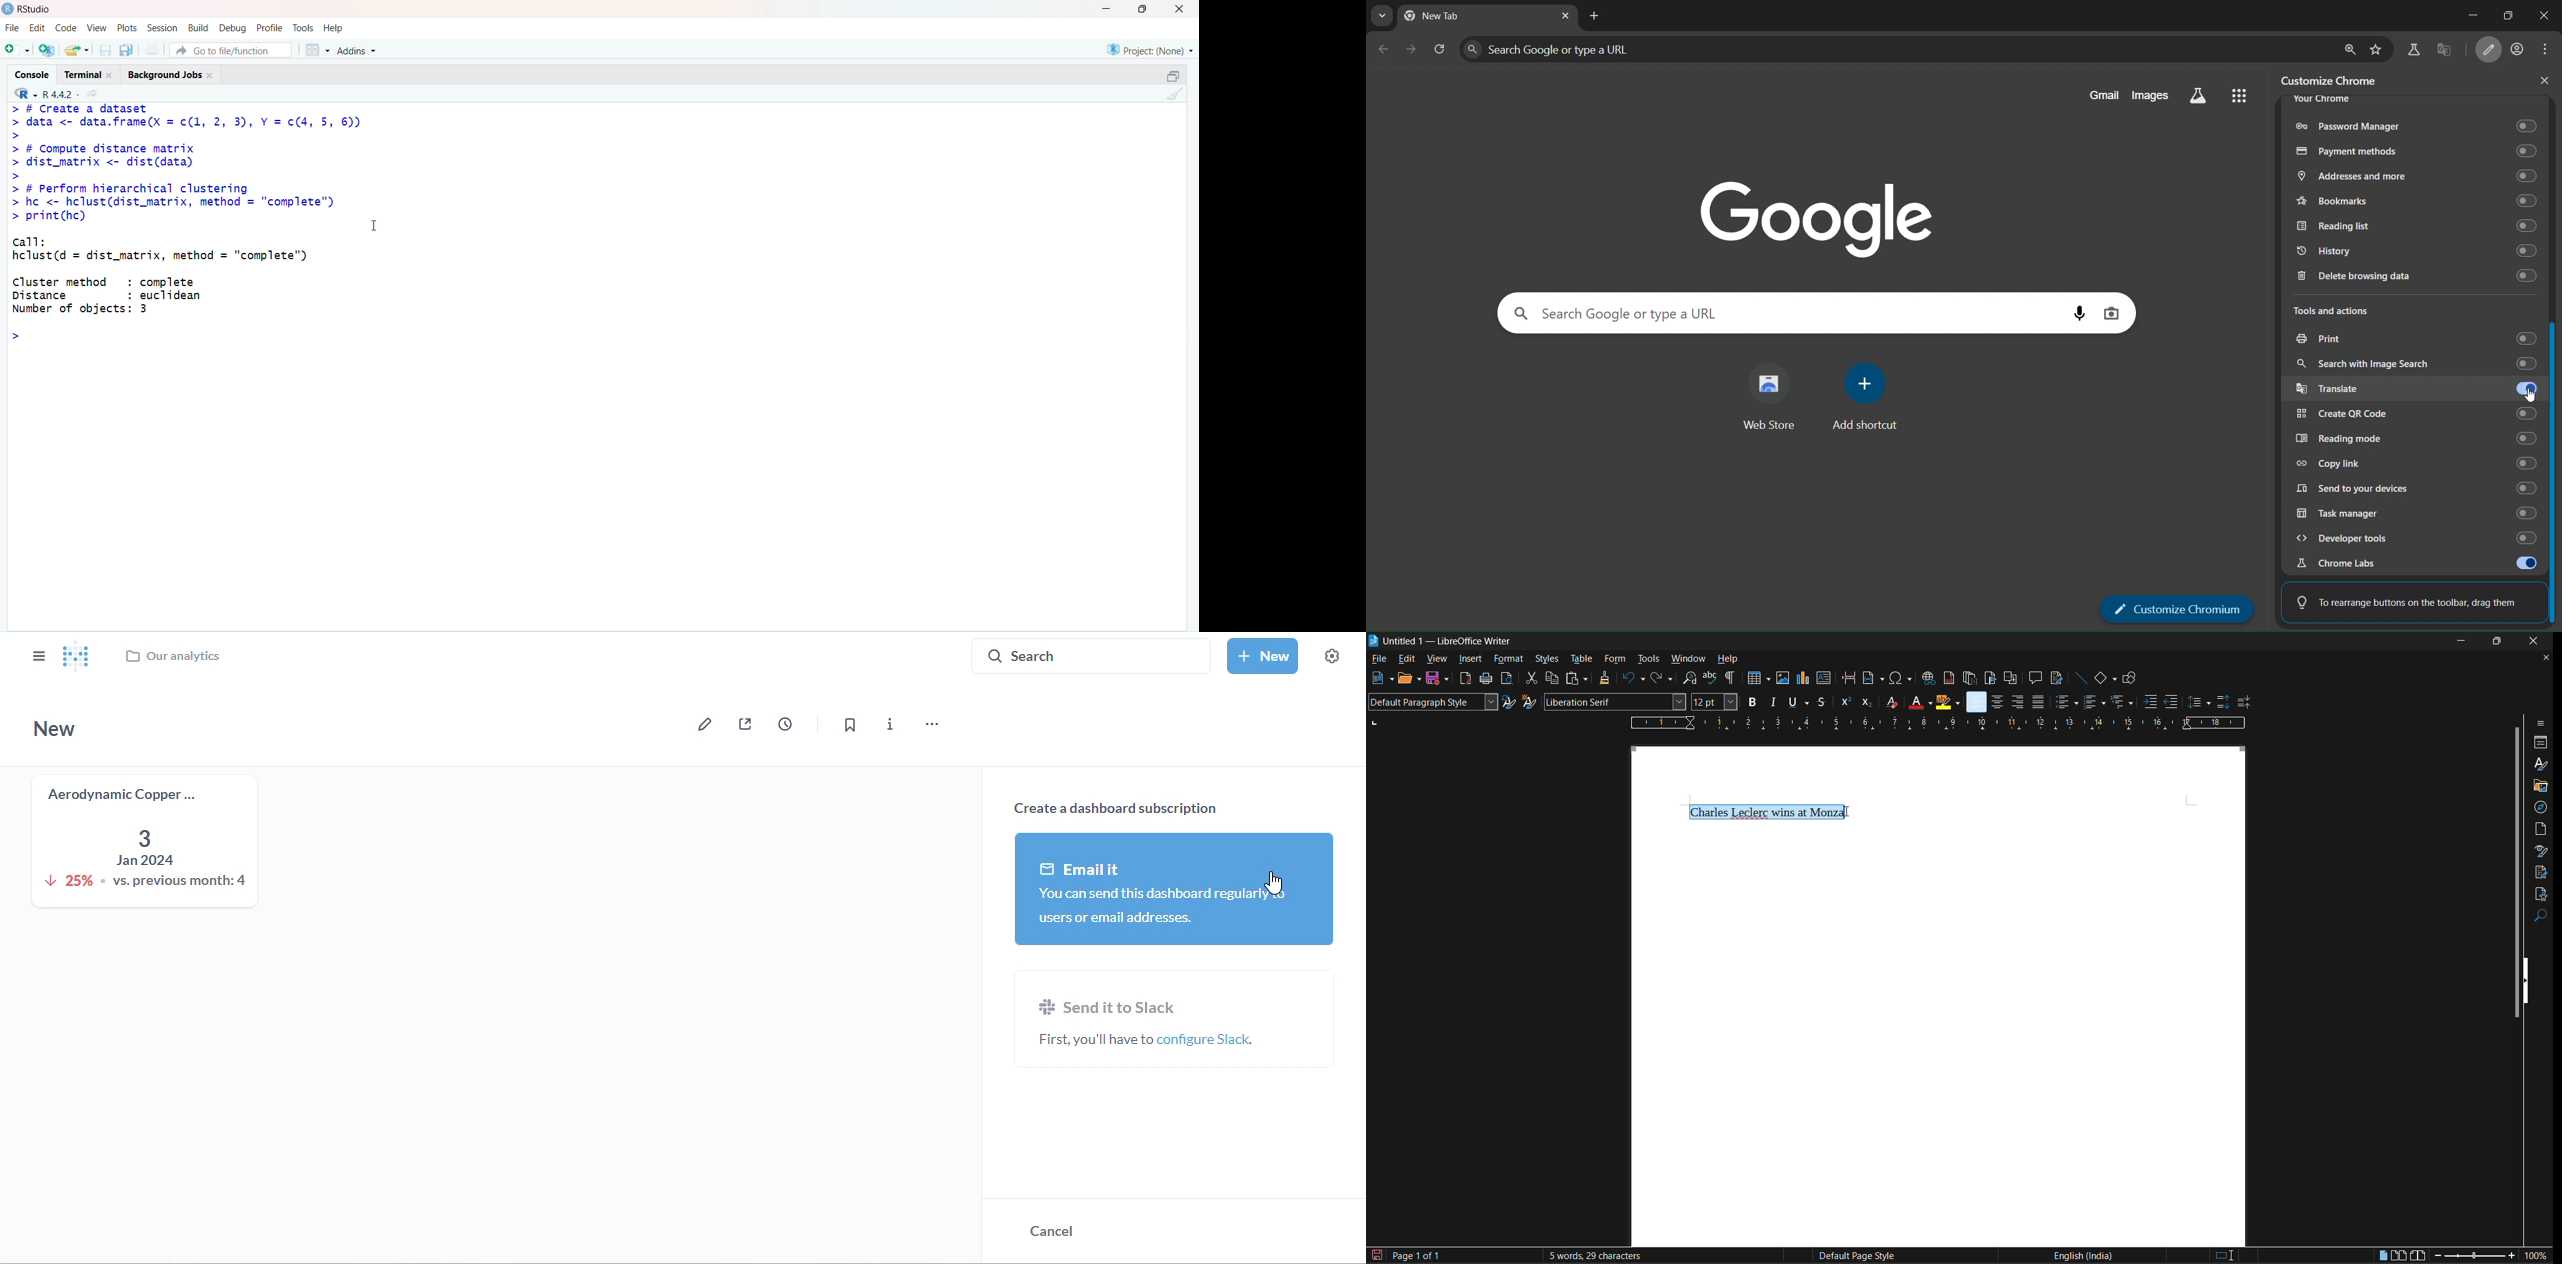  I want to click on tools and actions, so click(2341, 312).